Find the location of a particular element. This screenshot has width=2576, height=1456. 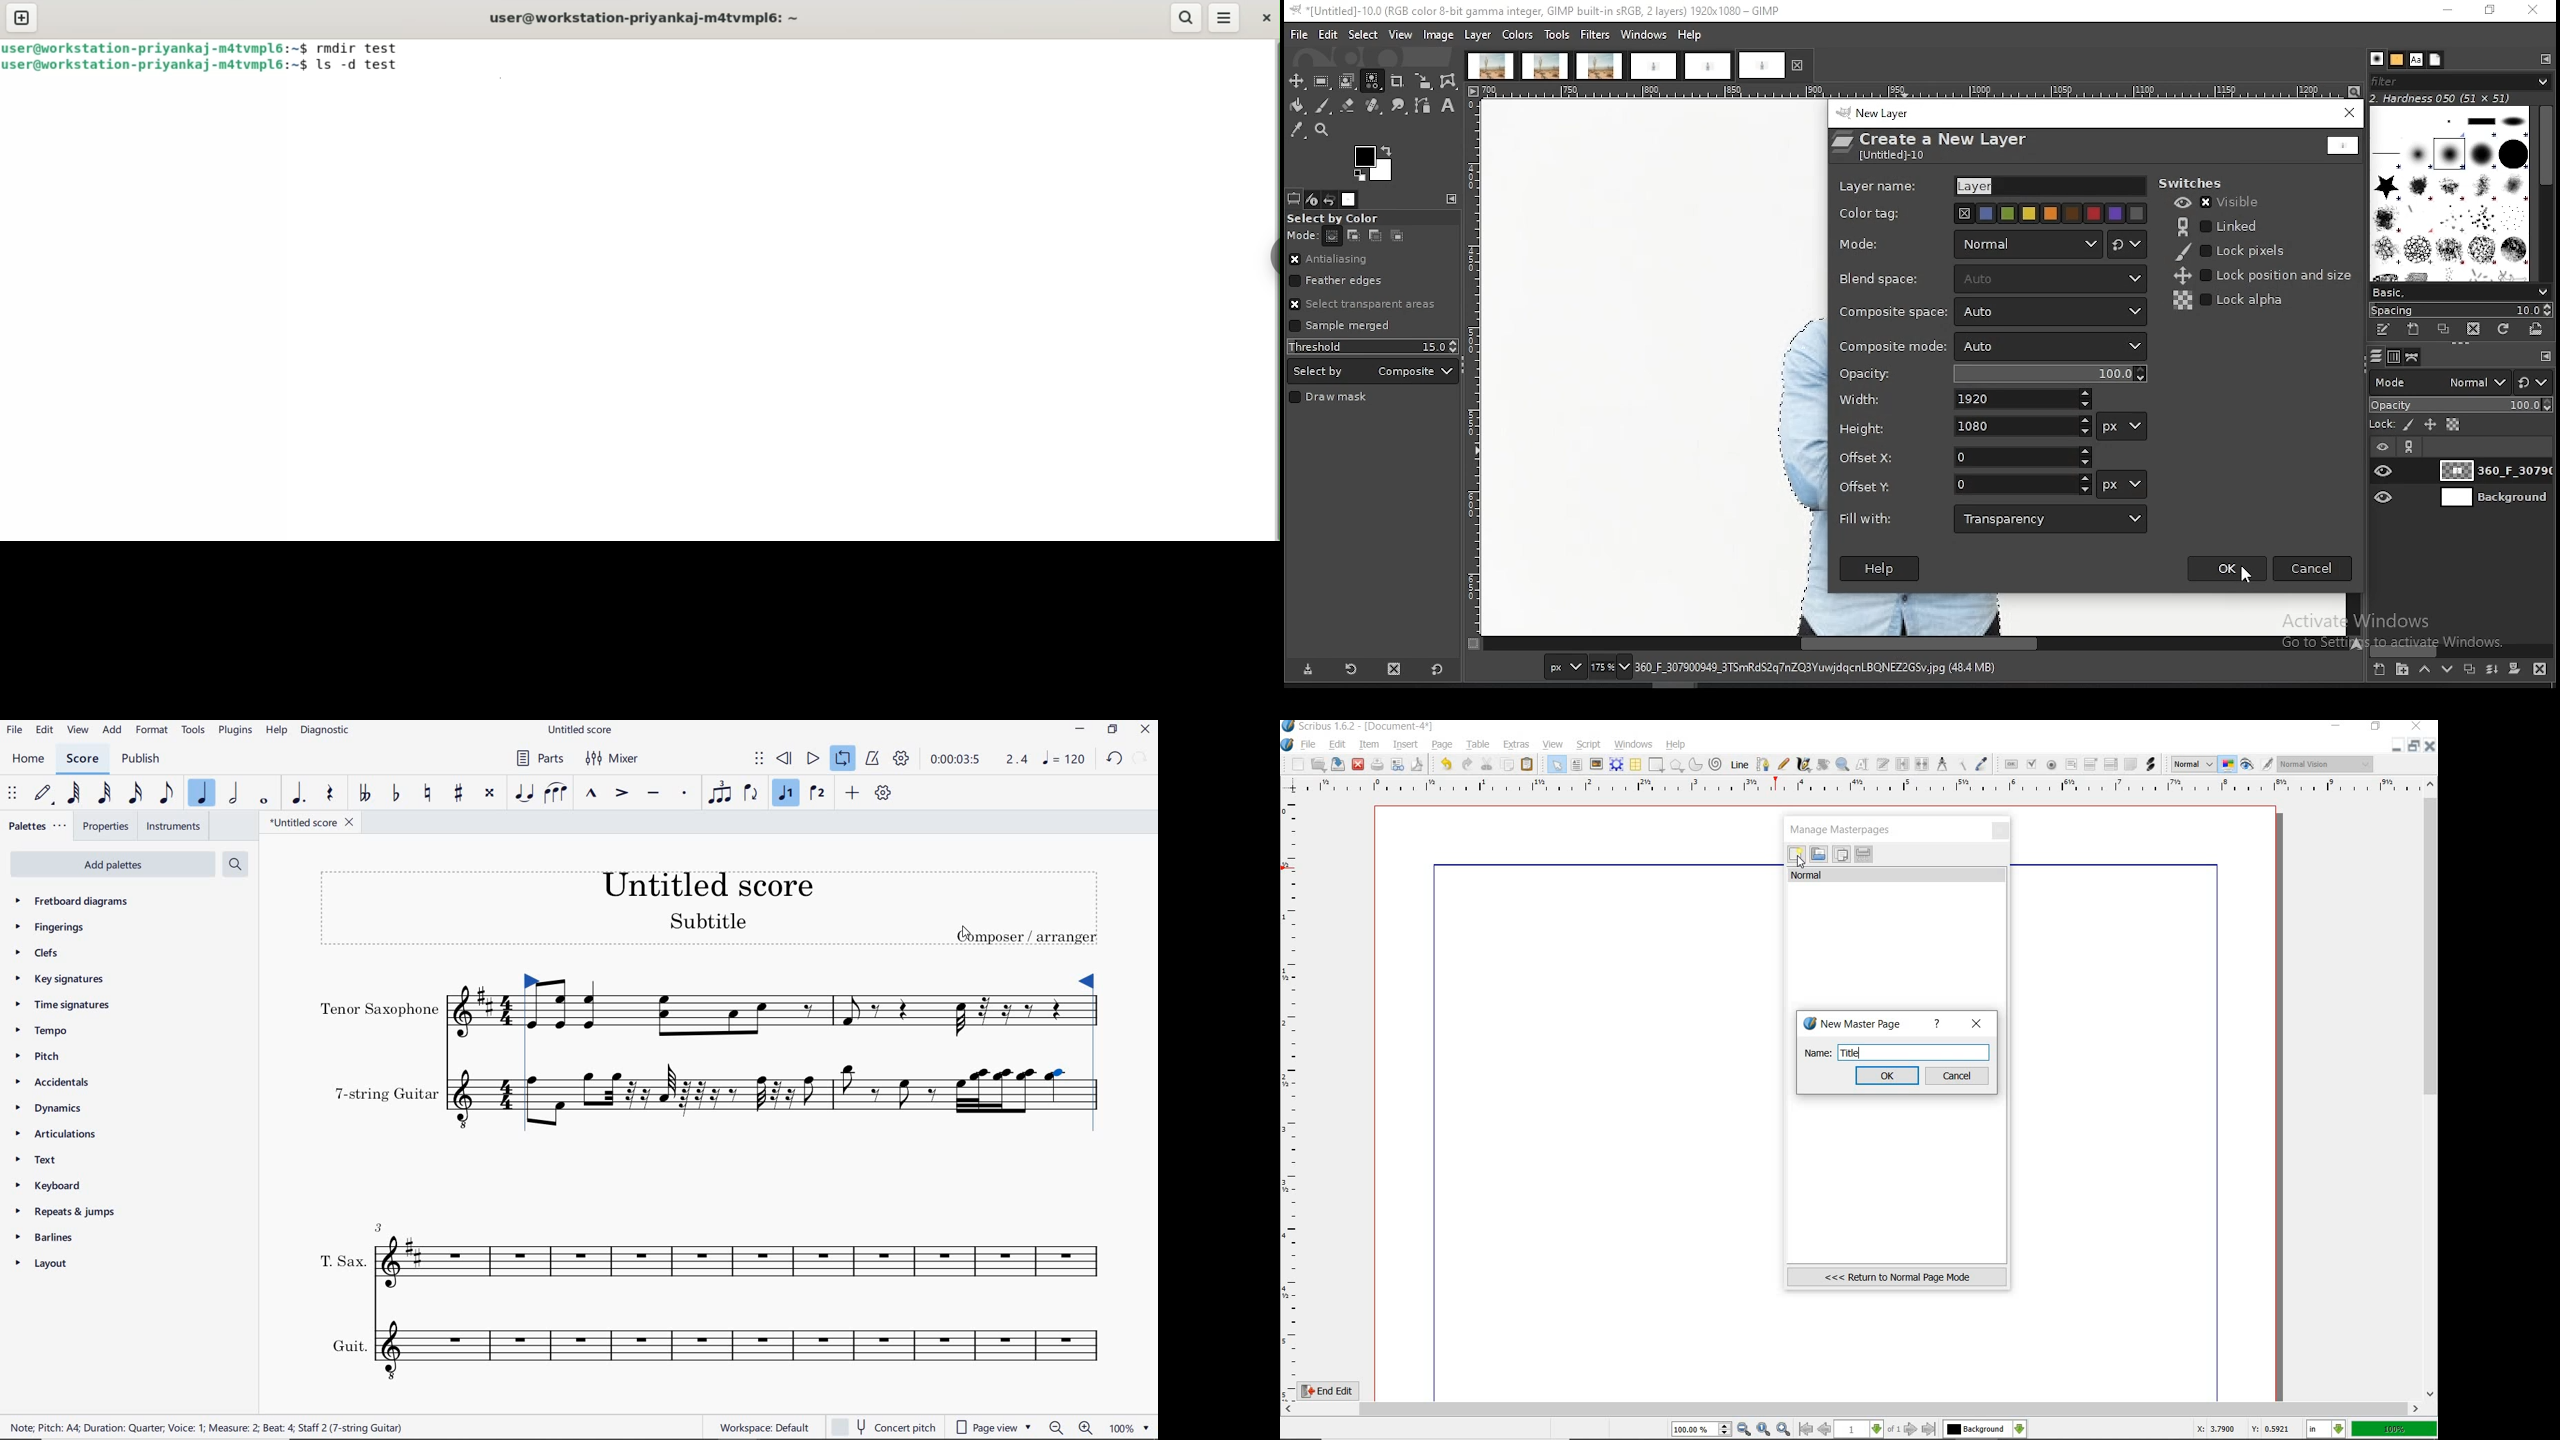

ADD is located at coordinates (852, 794).